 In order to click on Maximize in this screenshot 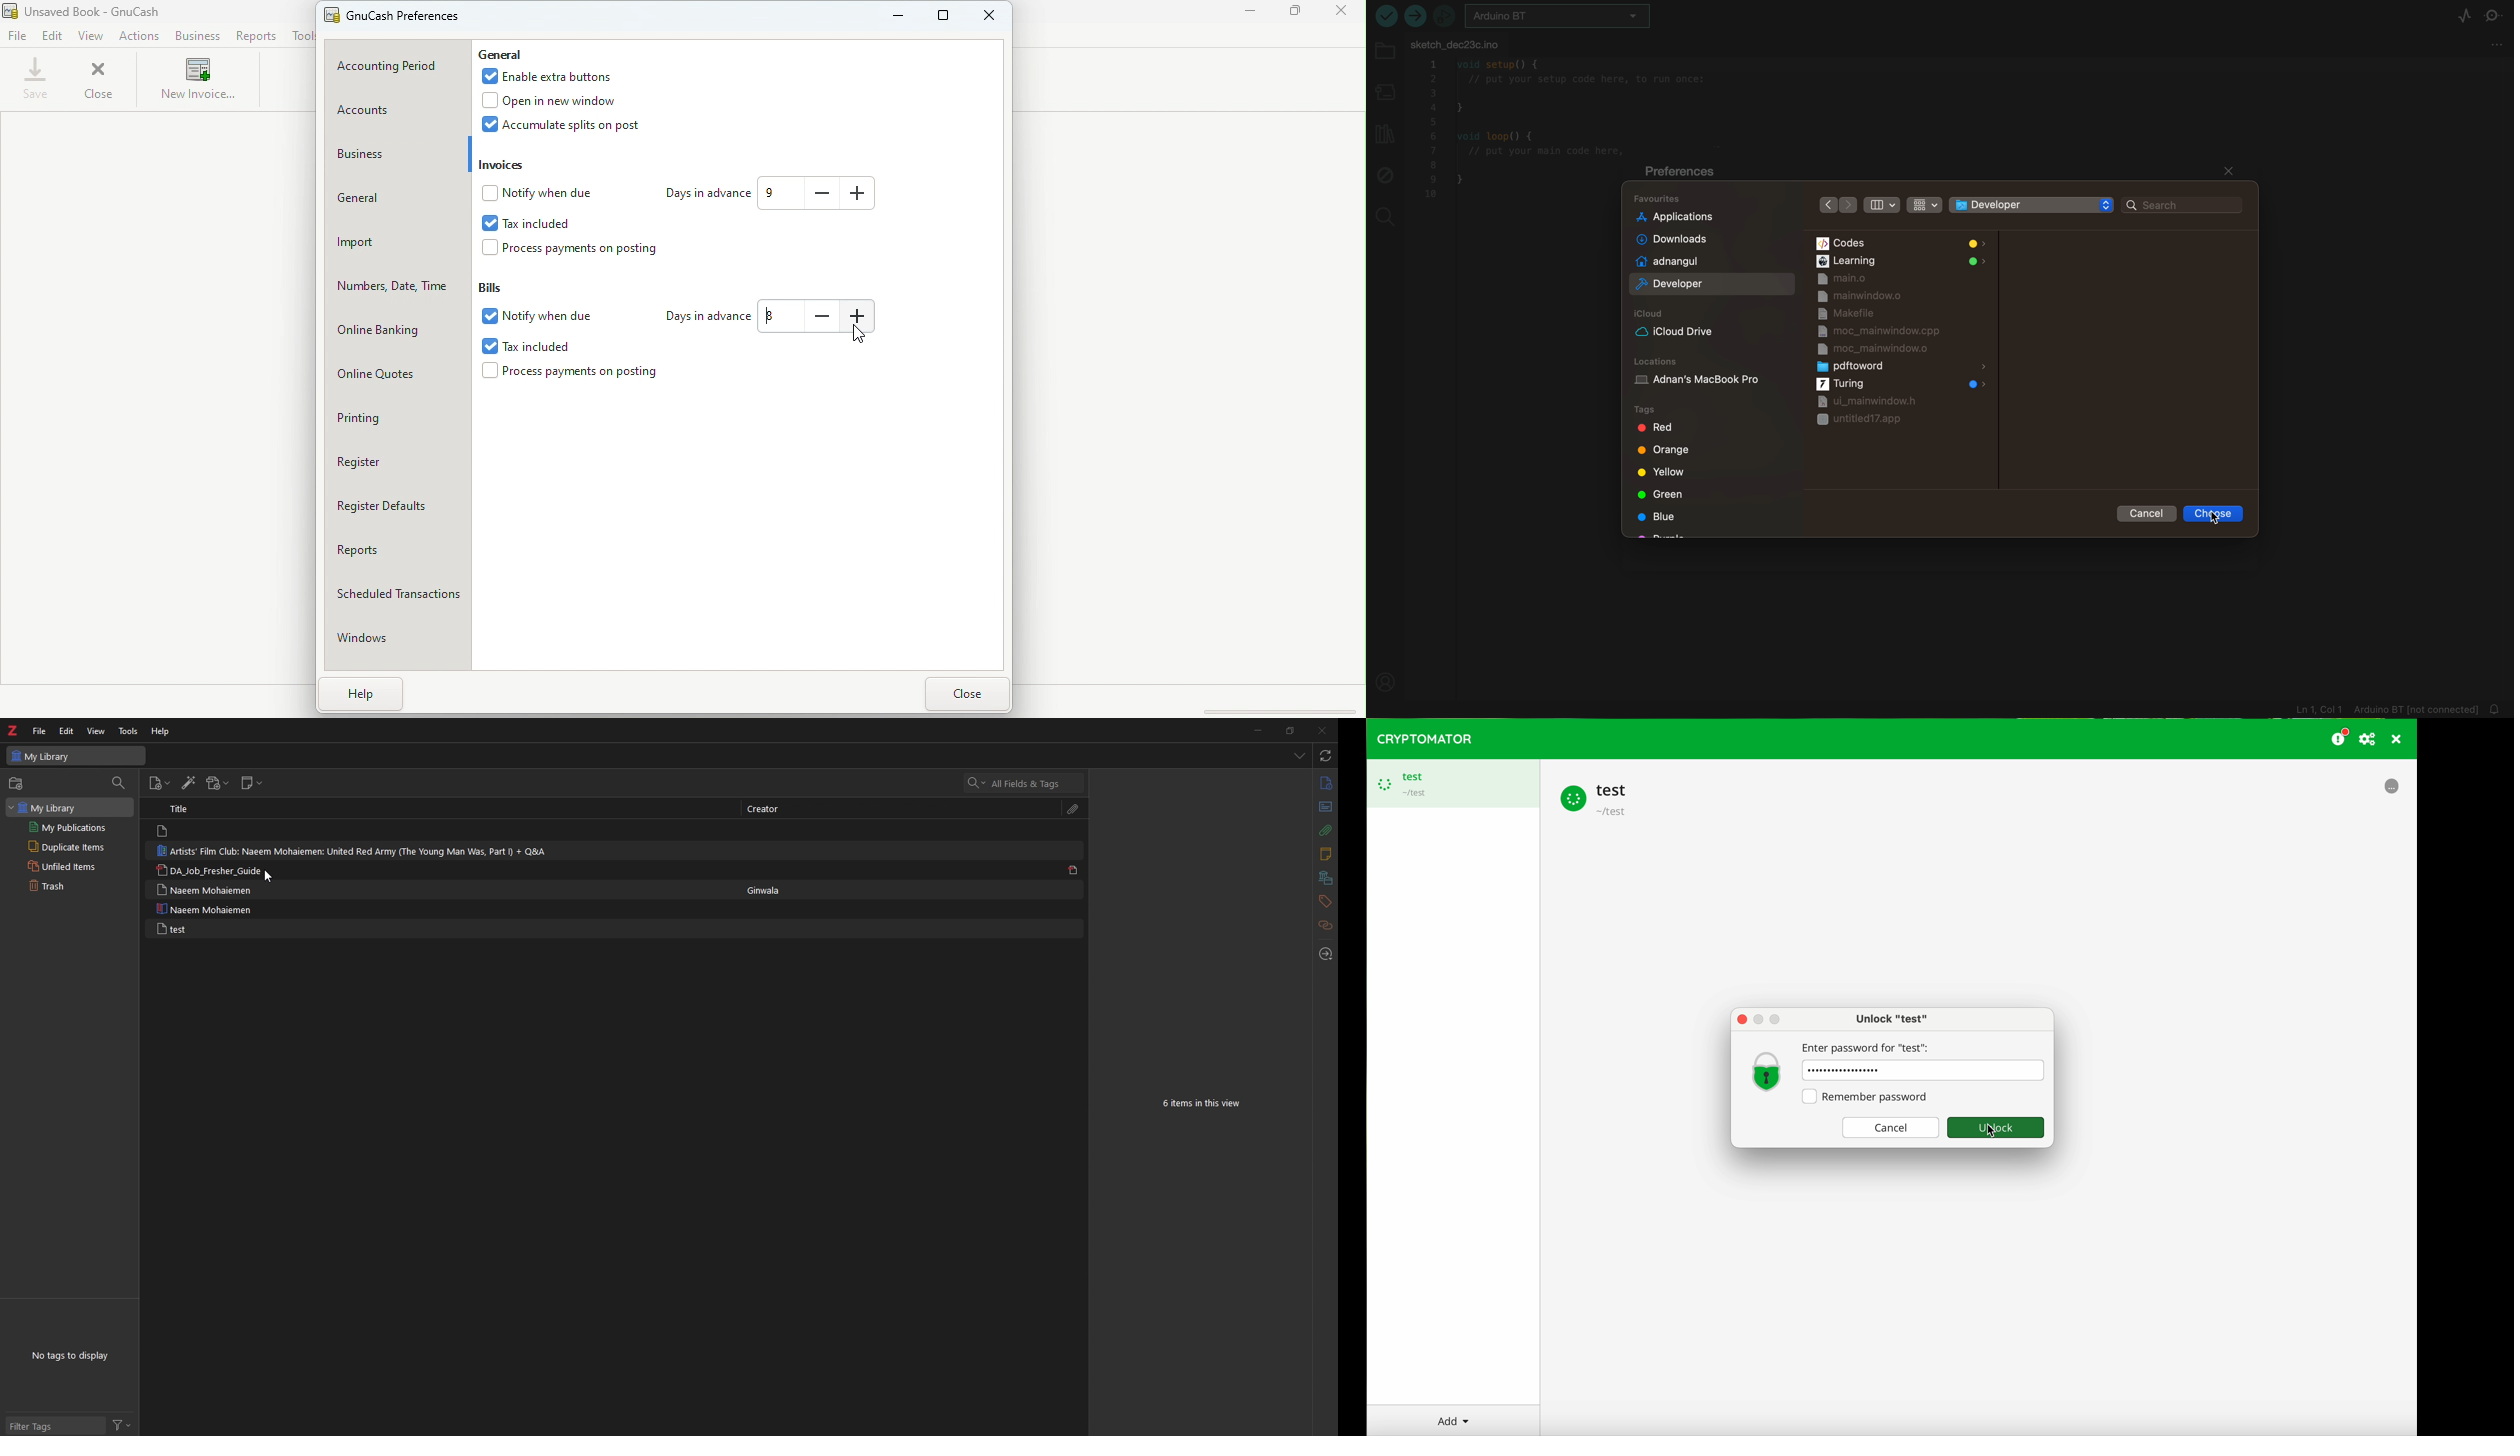, I will do `click(946, 19)`.